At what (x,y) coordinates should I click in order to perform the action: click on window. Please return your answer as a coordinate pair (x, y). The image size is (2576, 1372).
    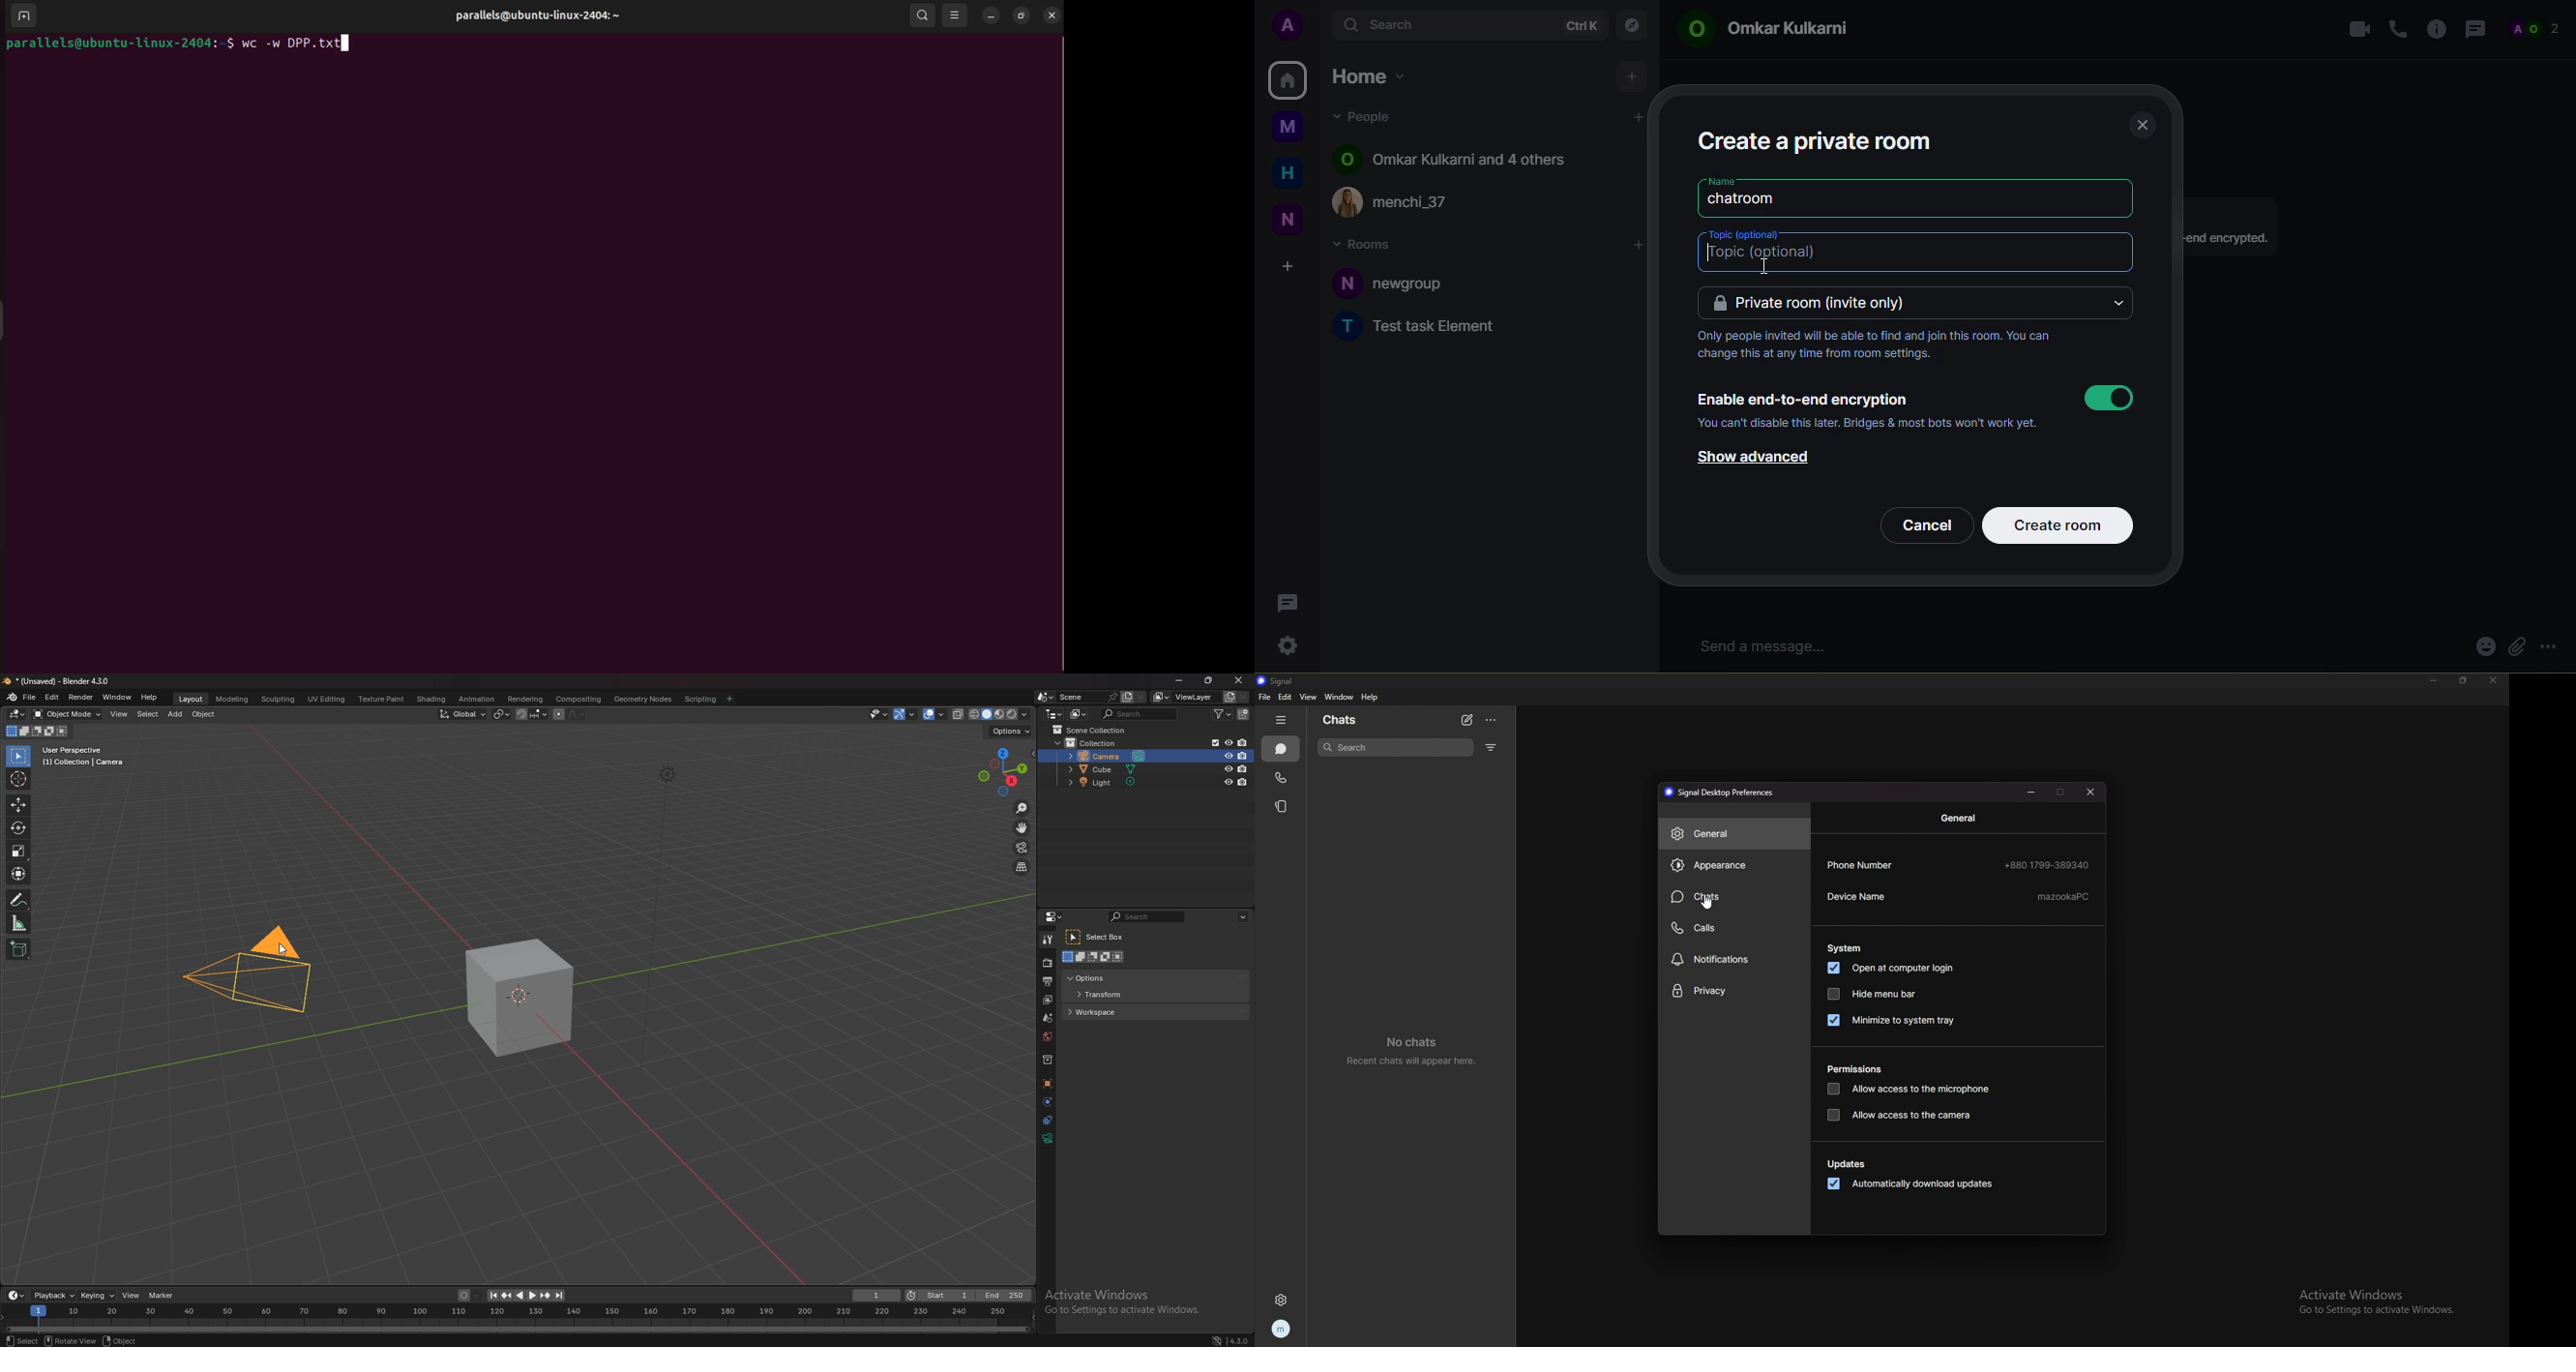
    Looking at the image, I should click on (118, 698).